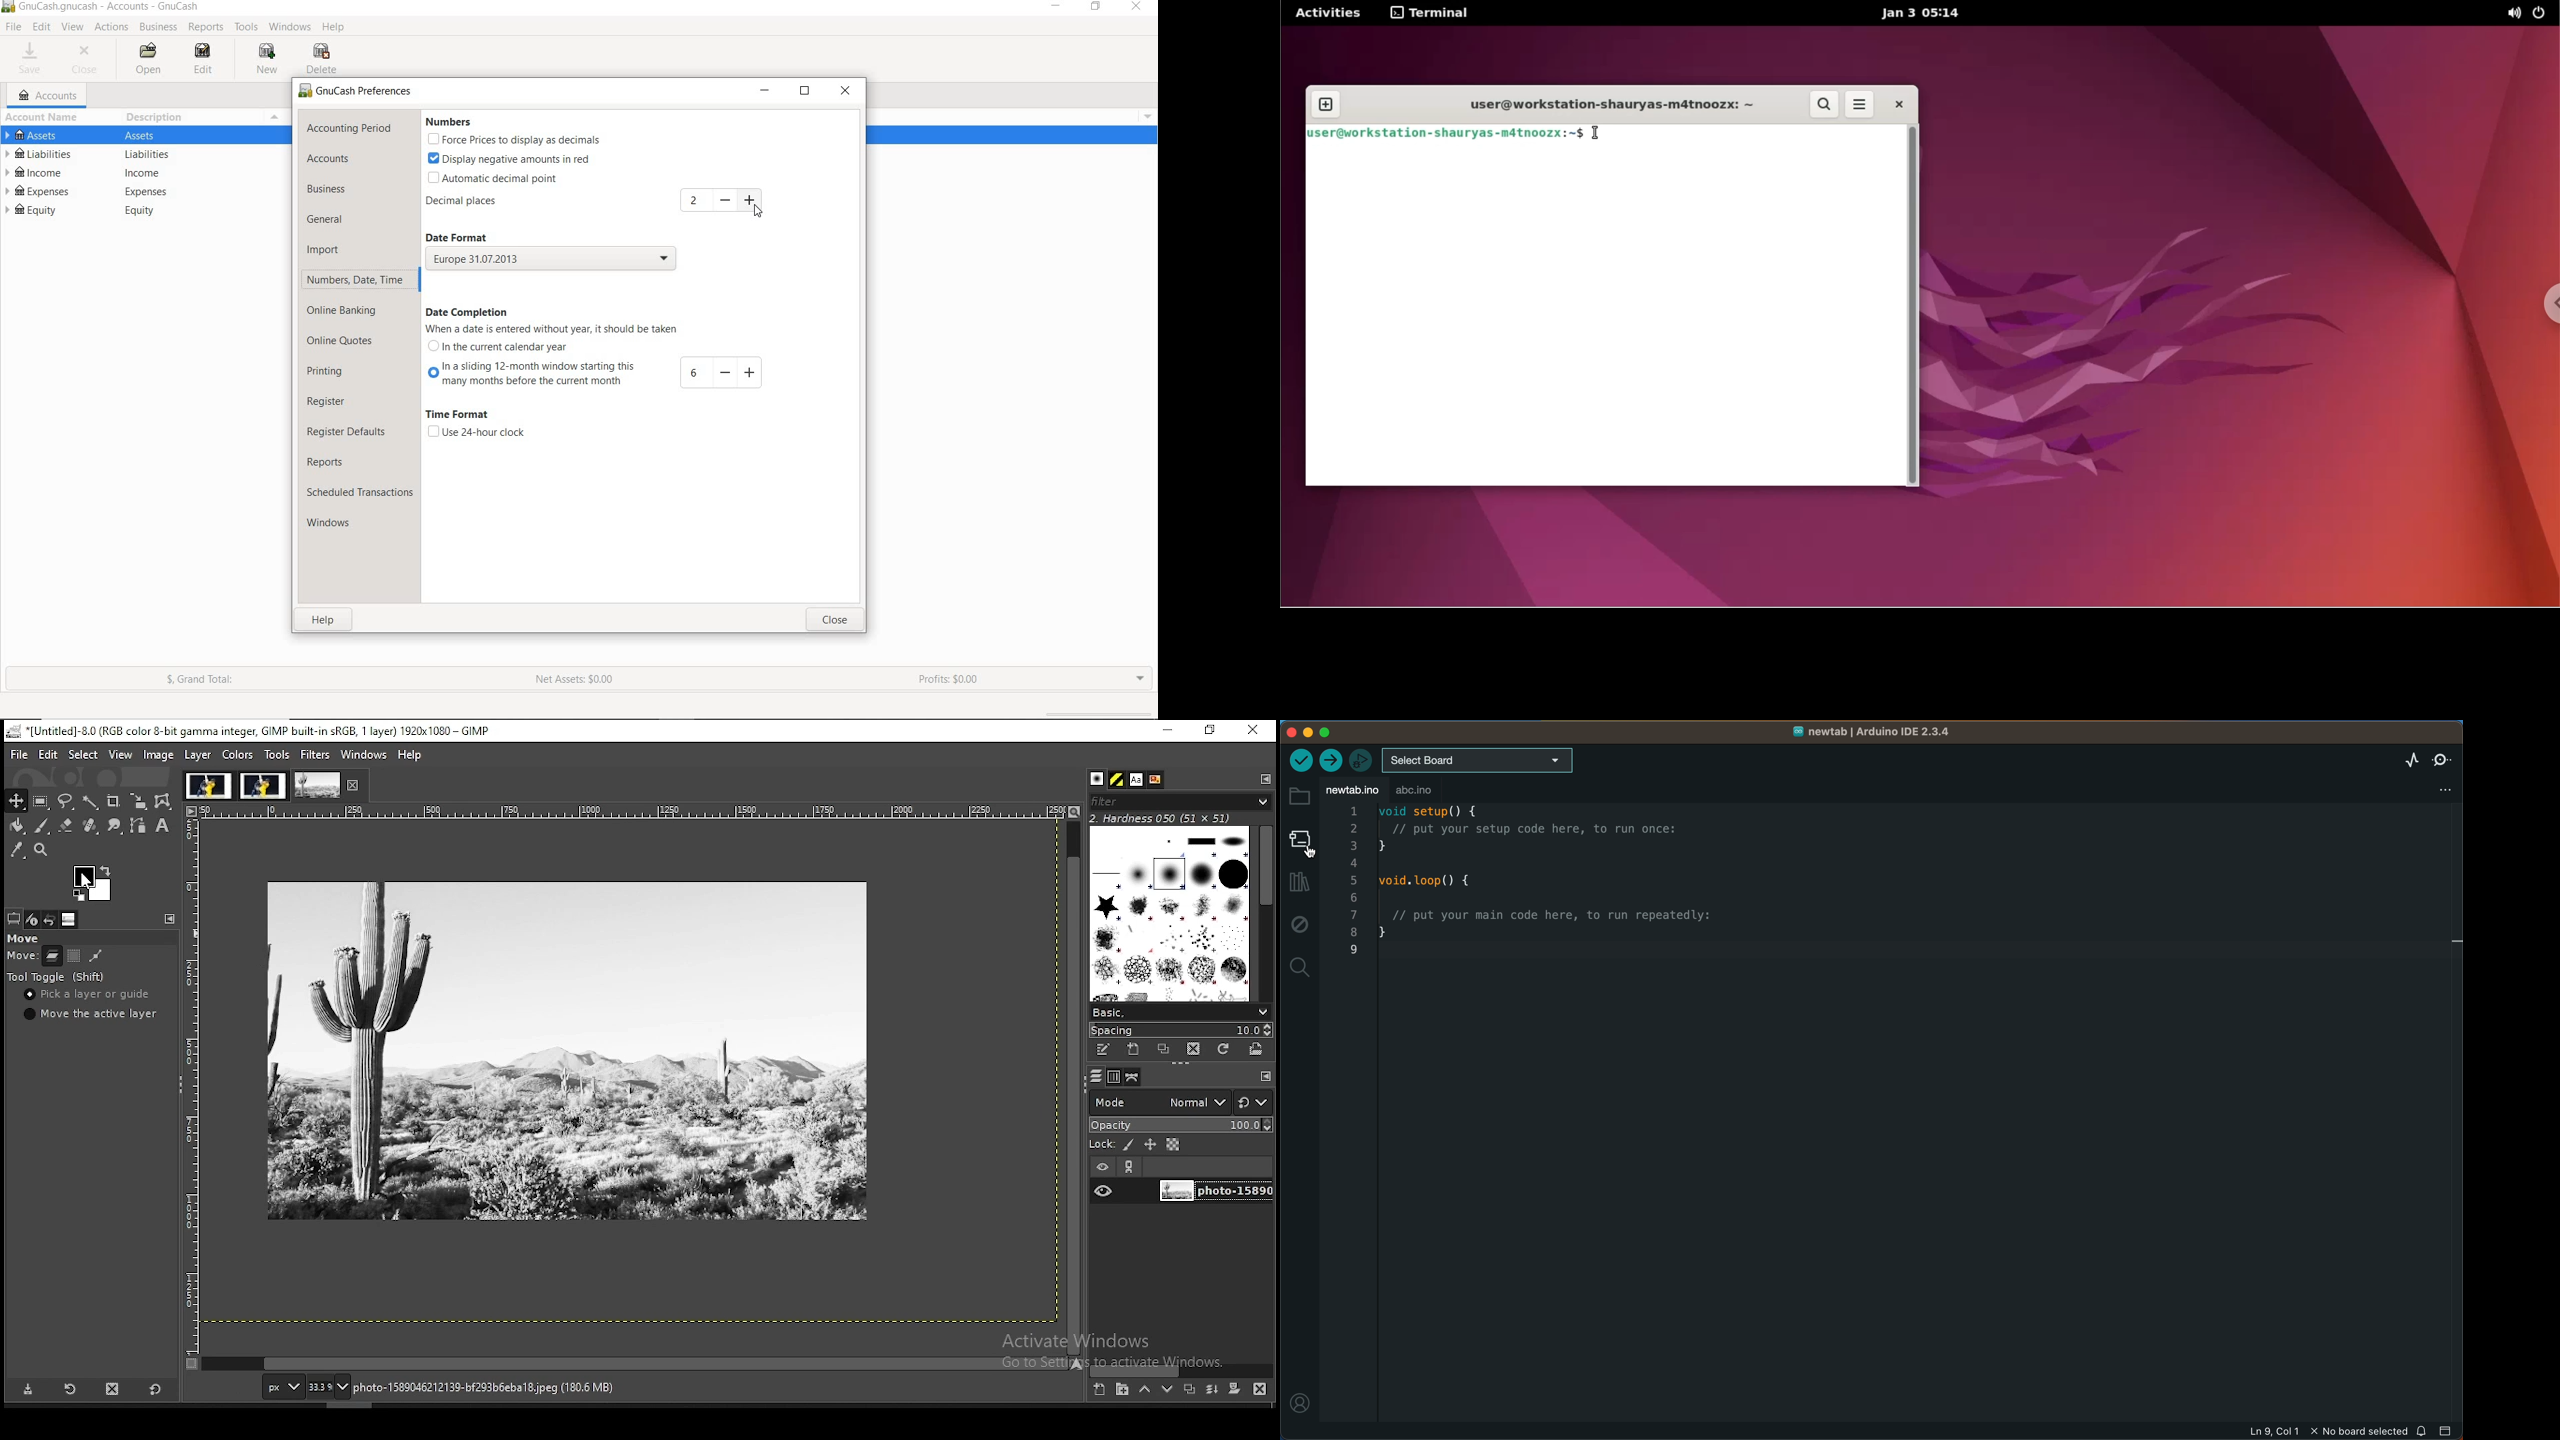 The width and height of the screenshot is (2576, 1456). Describe the element at coordinates (327, 159) in the screenshot. I see `accounts` at that location.